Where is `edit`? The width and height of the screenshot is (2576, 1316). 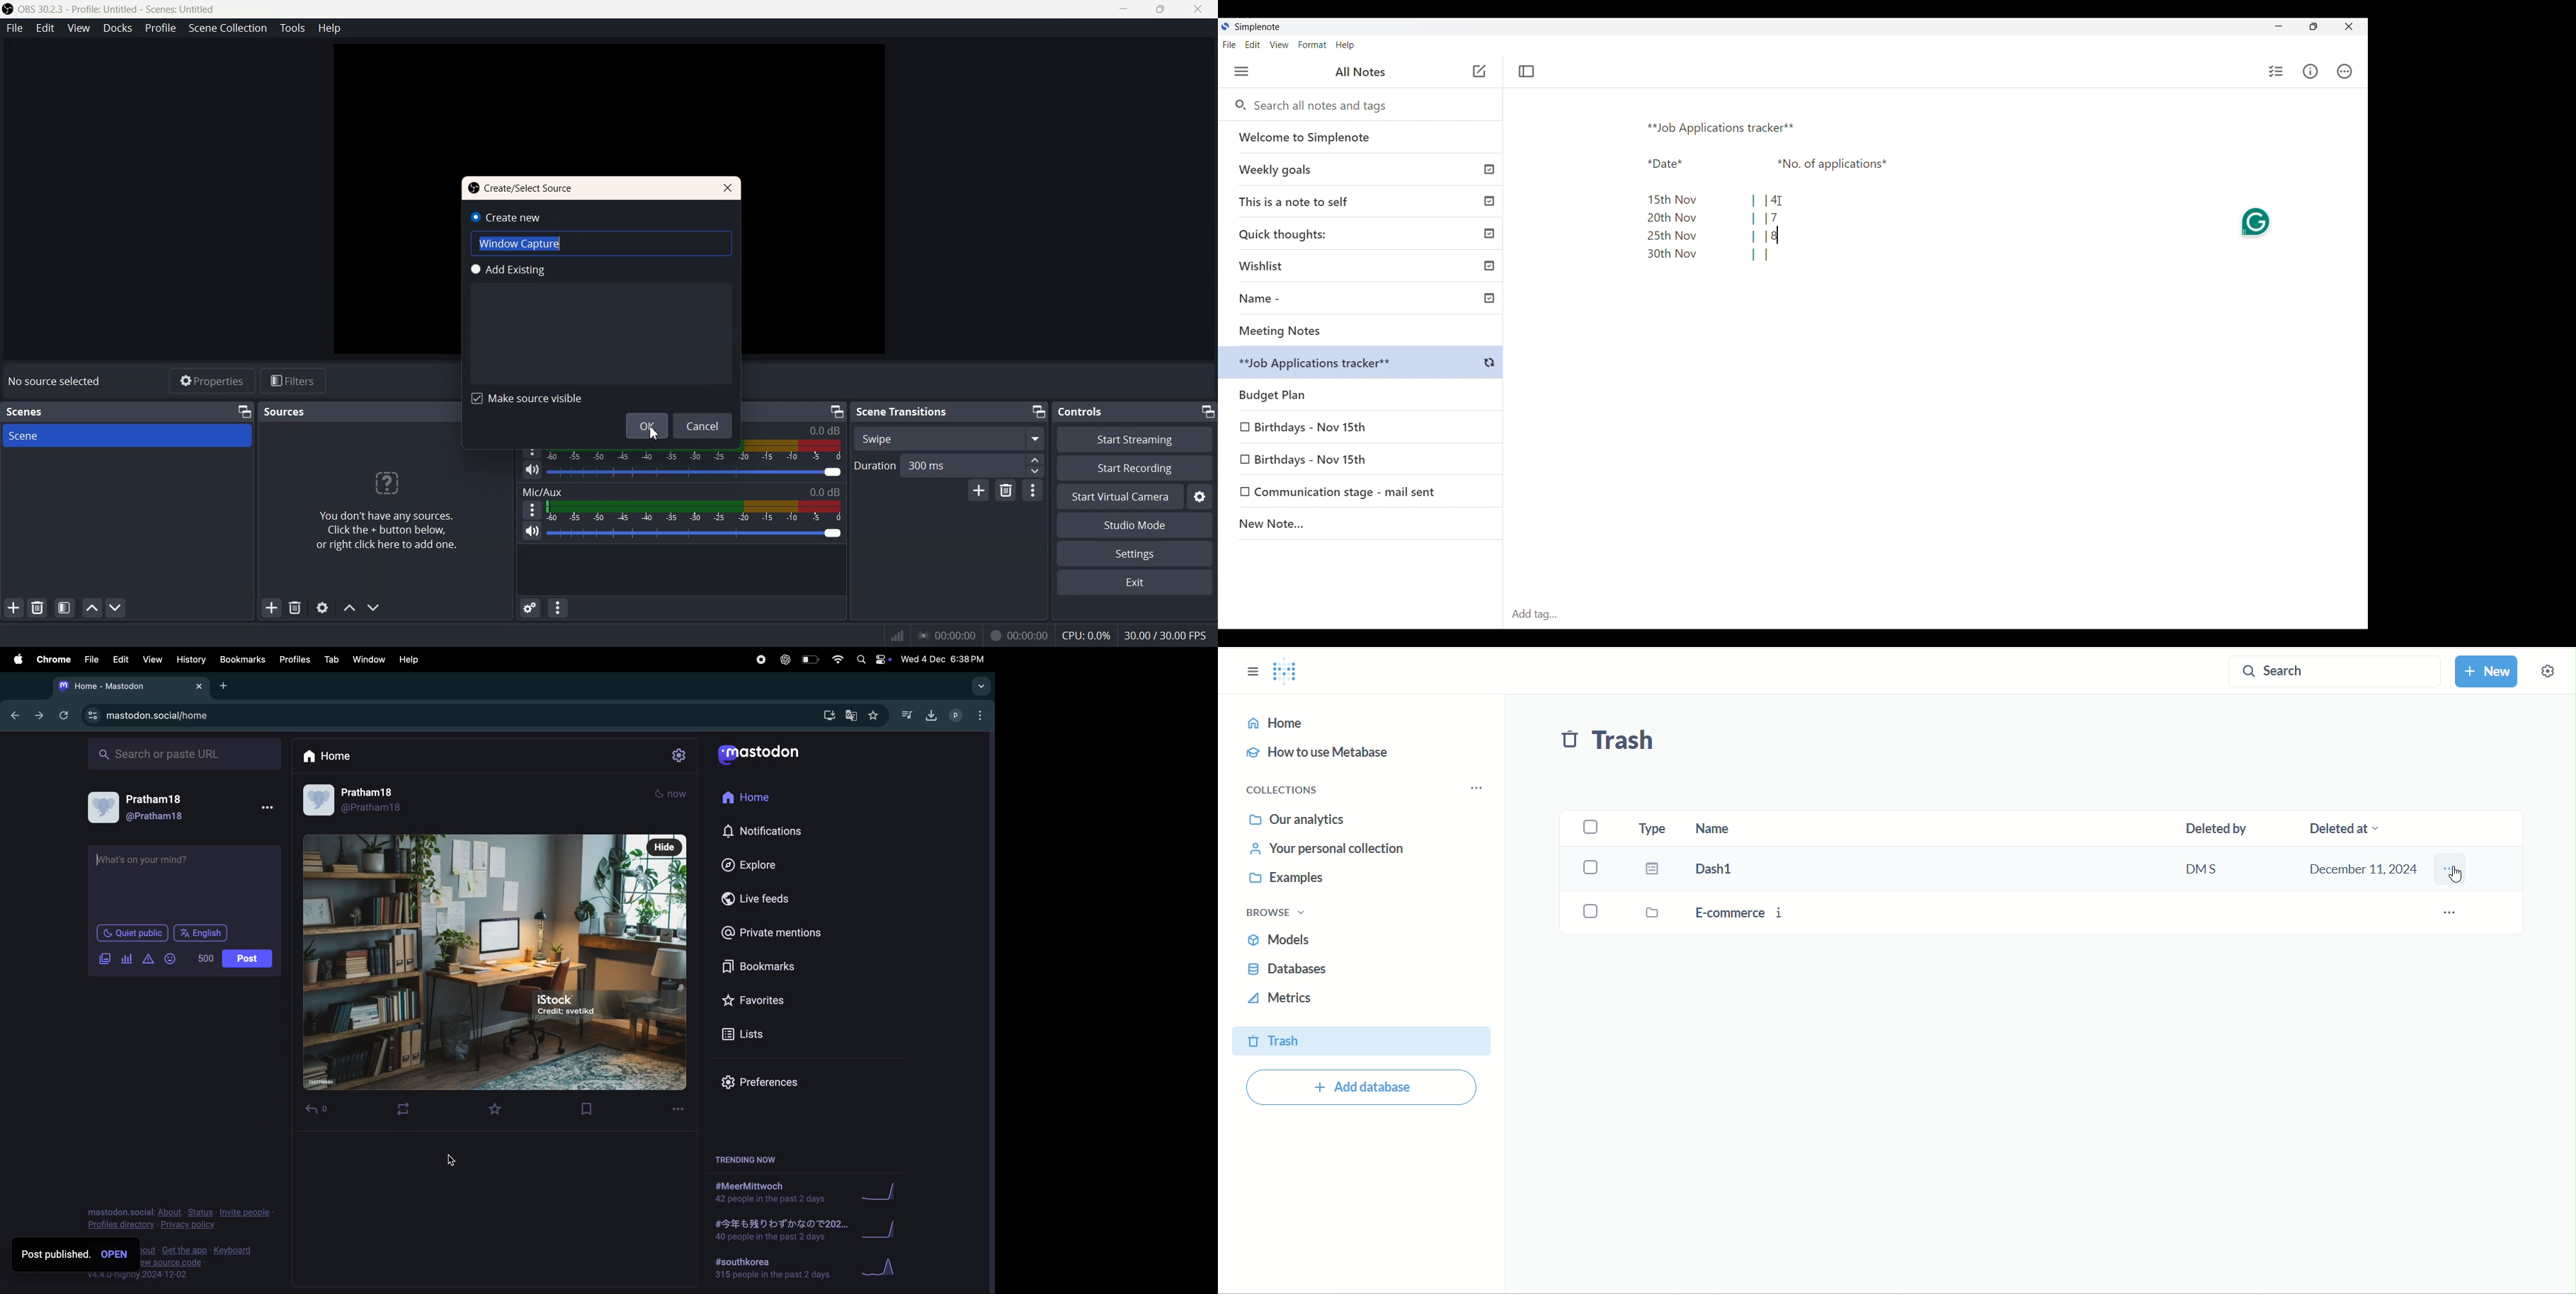 edit is located at coordinates (120, 659).